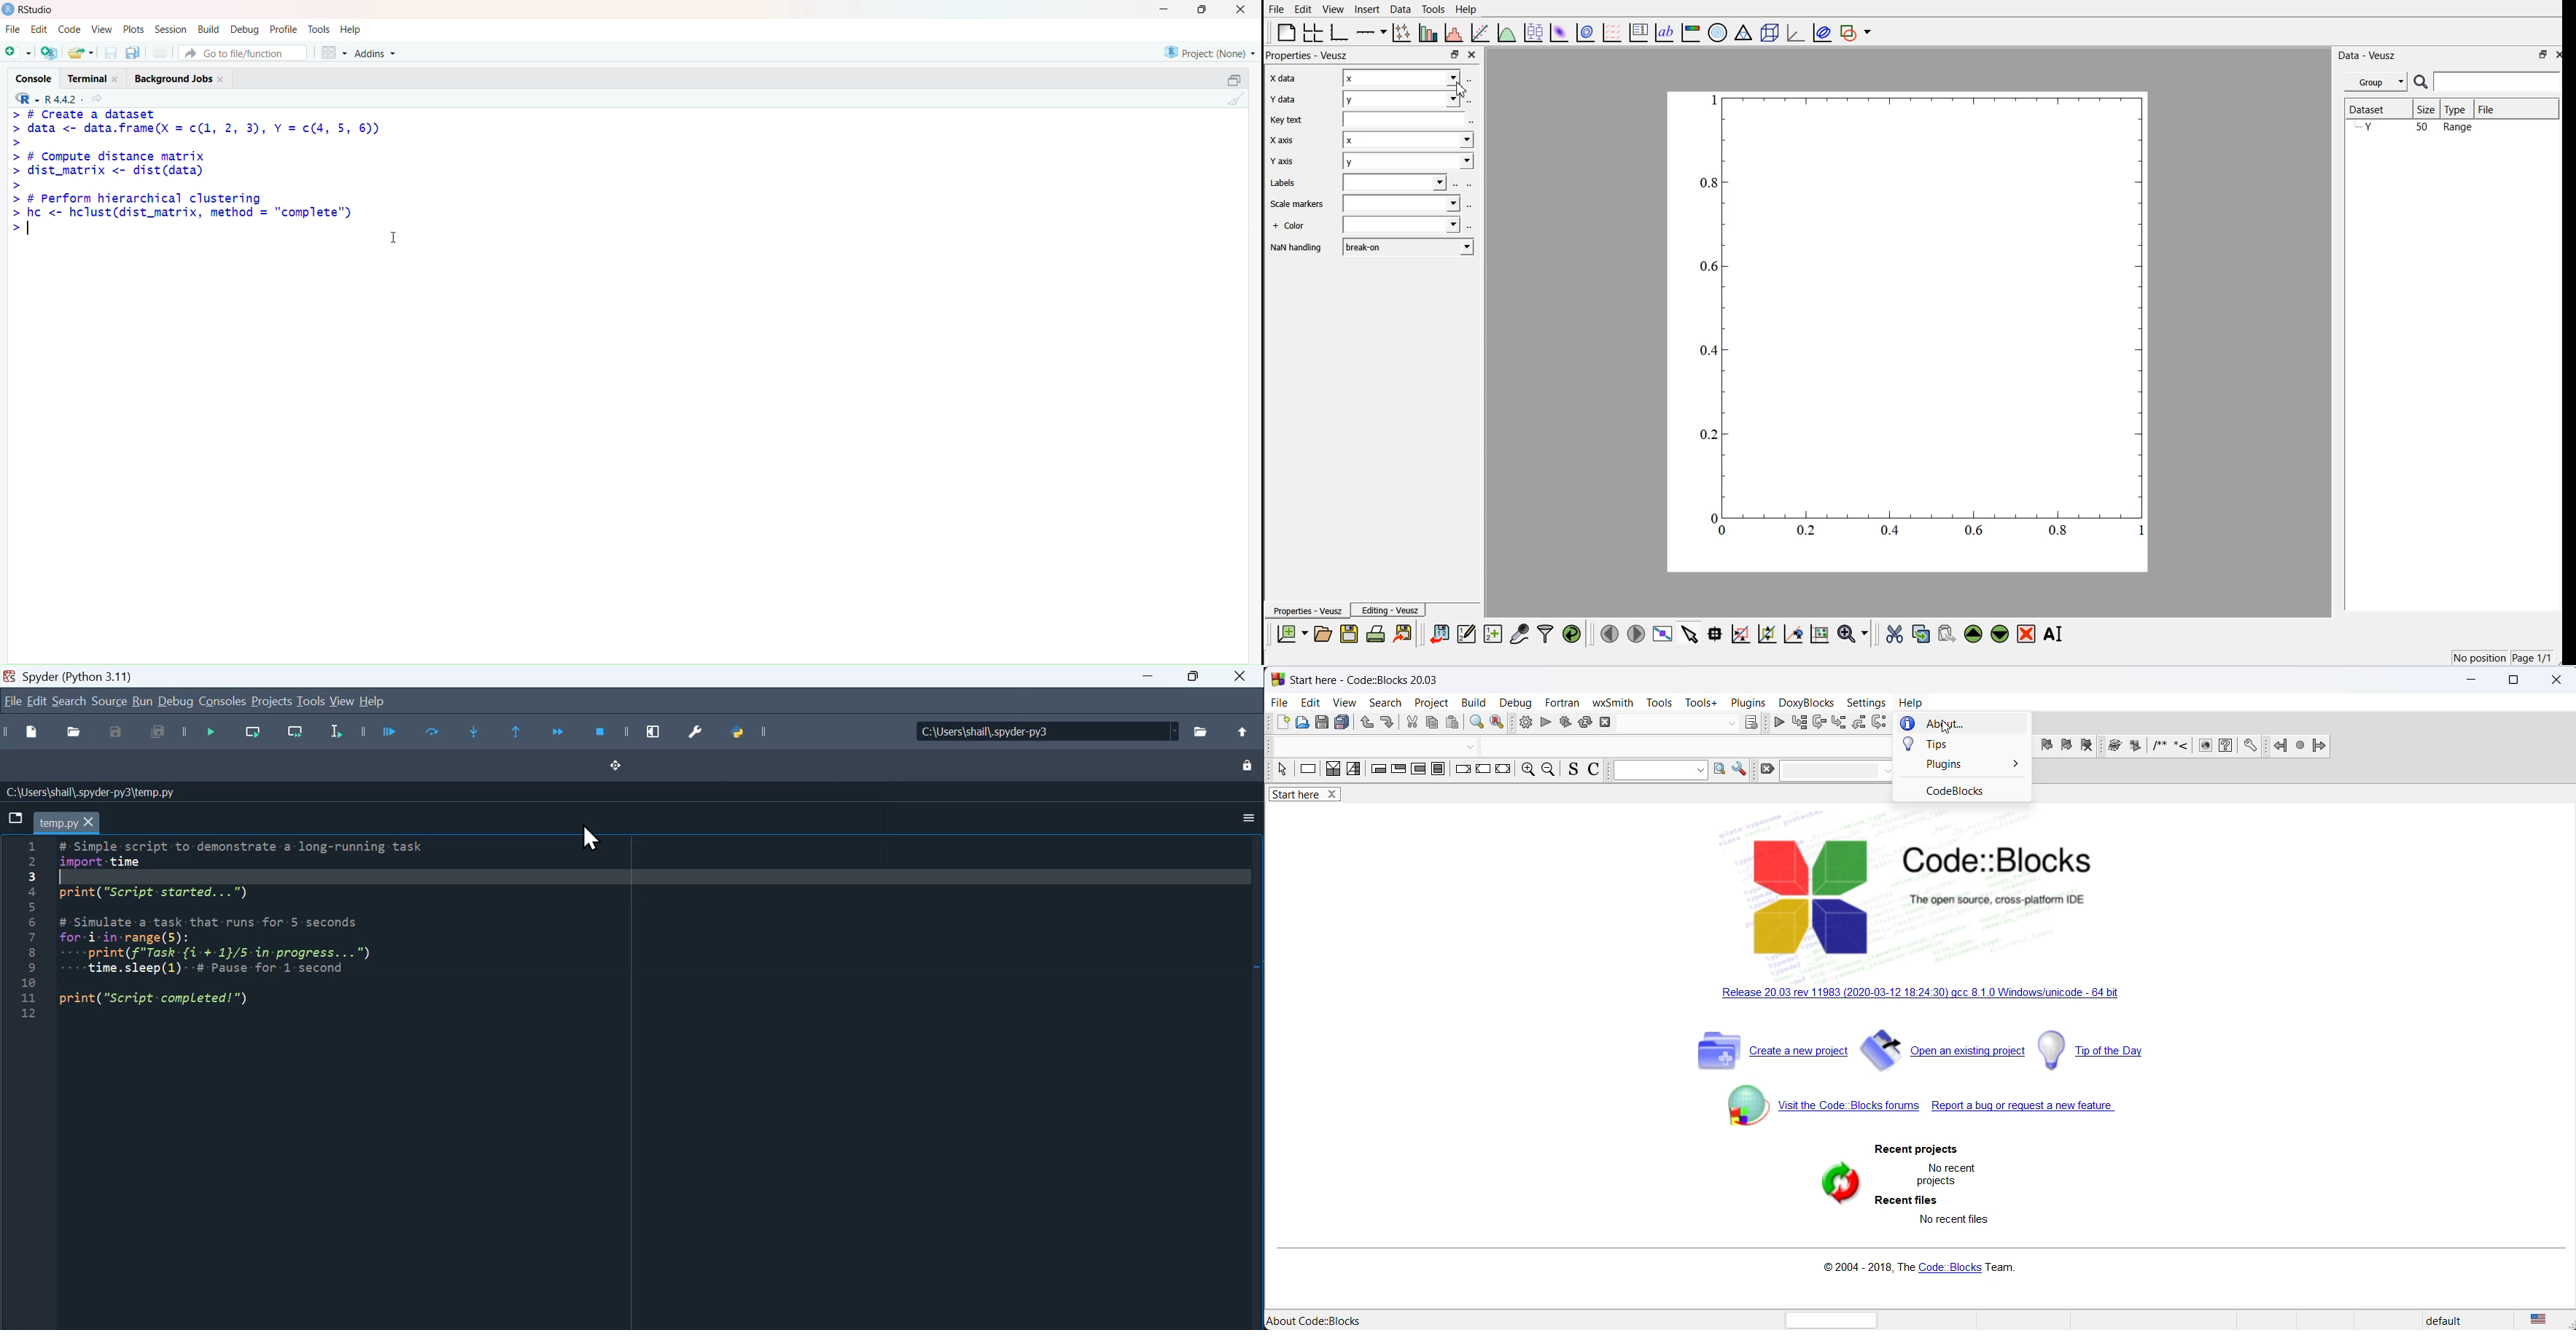 The height and width of the screenshot is (1344, 2576). I want to click on Console, so click(223, 703).